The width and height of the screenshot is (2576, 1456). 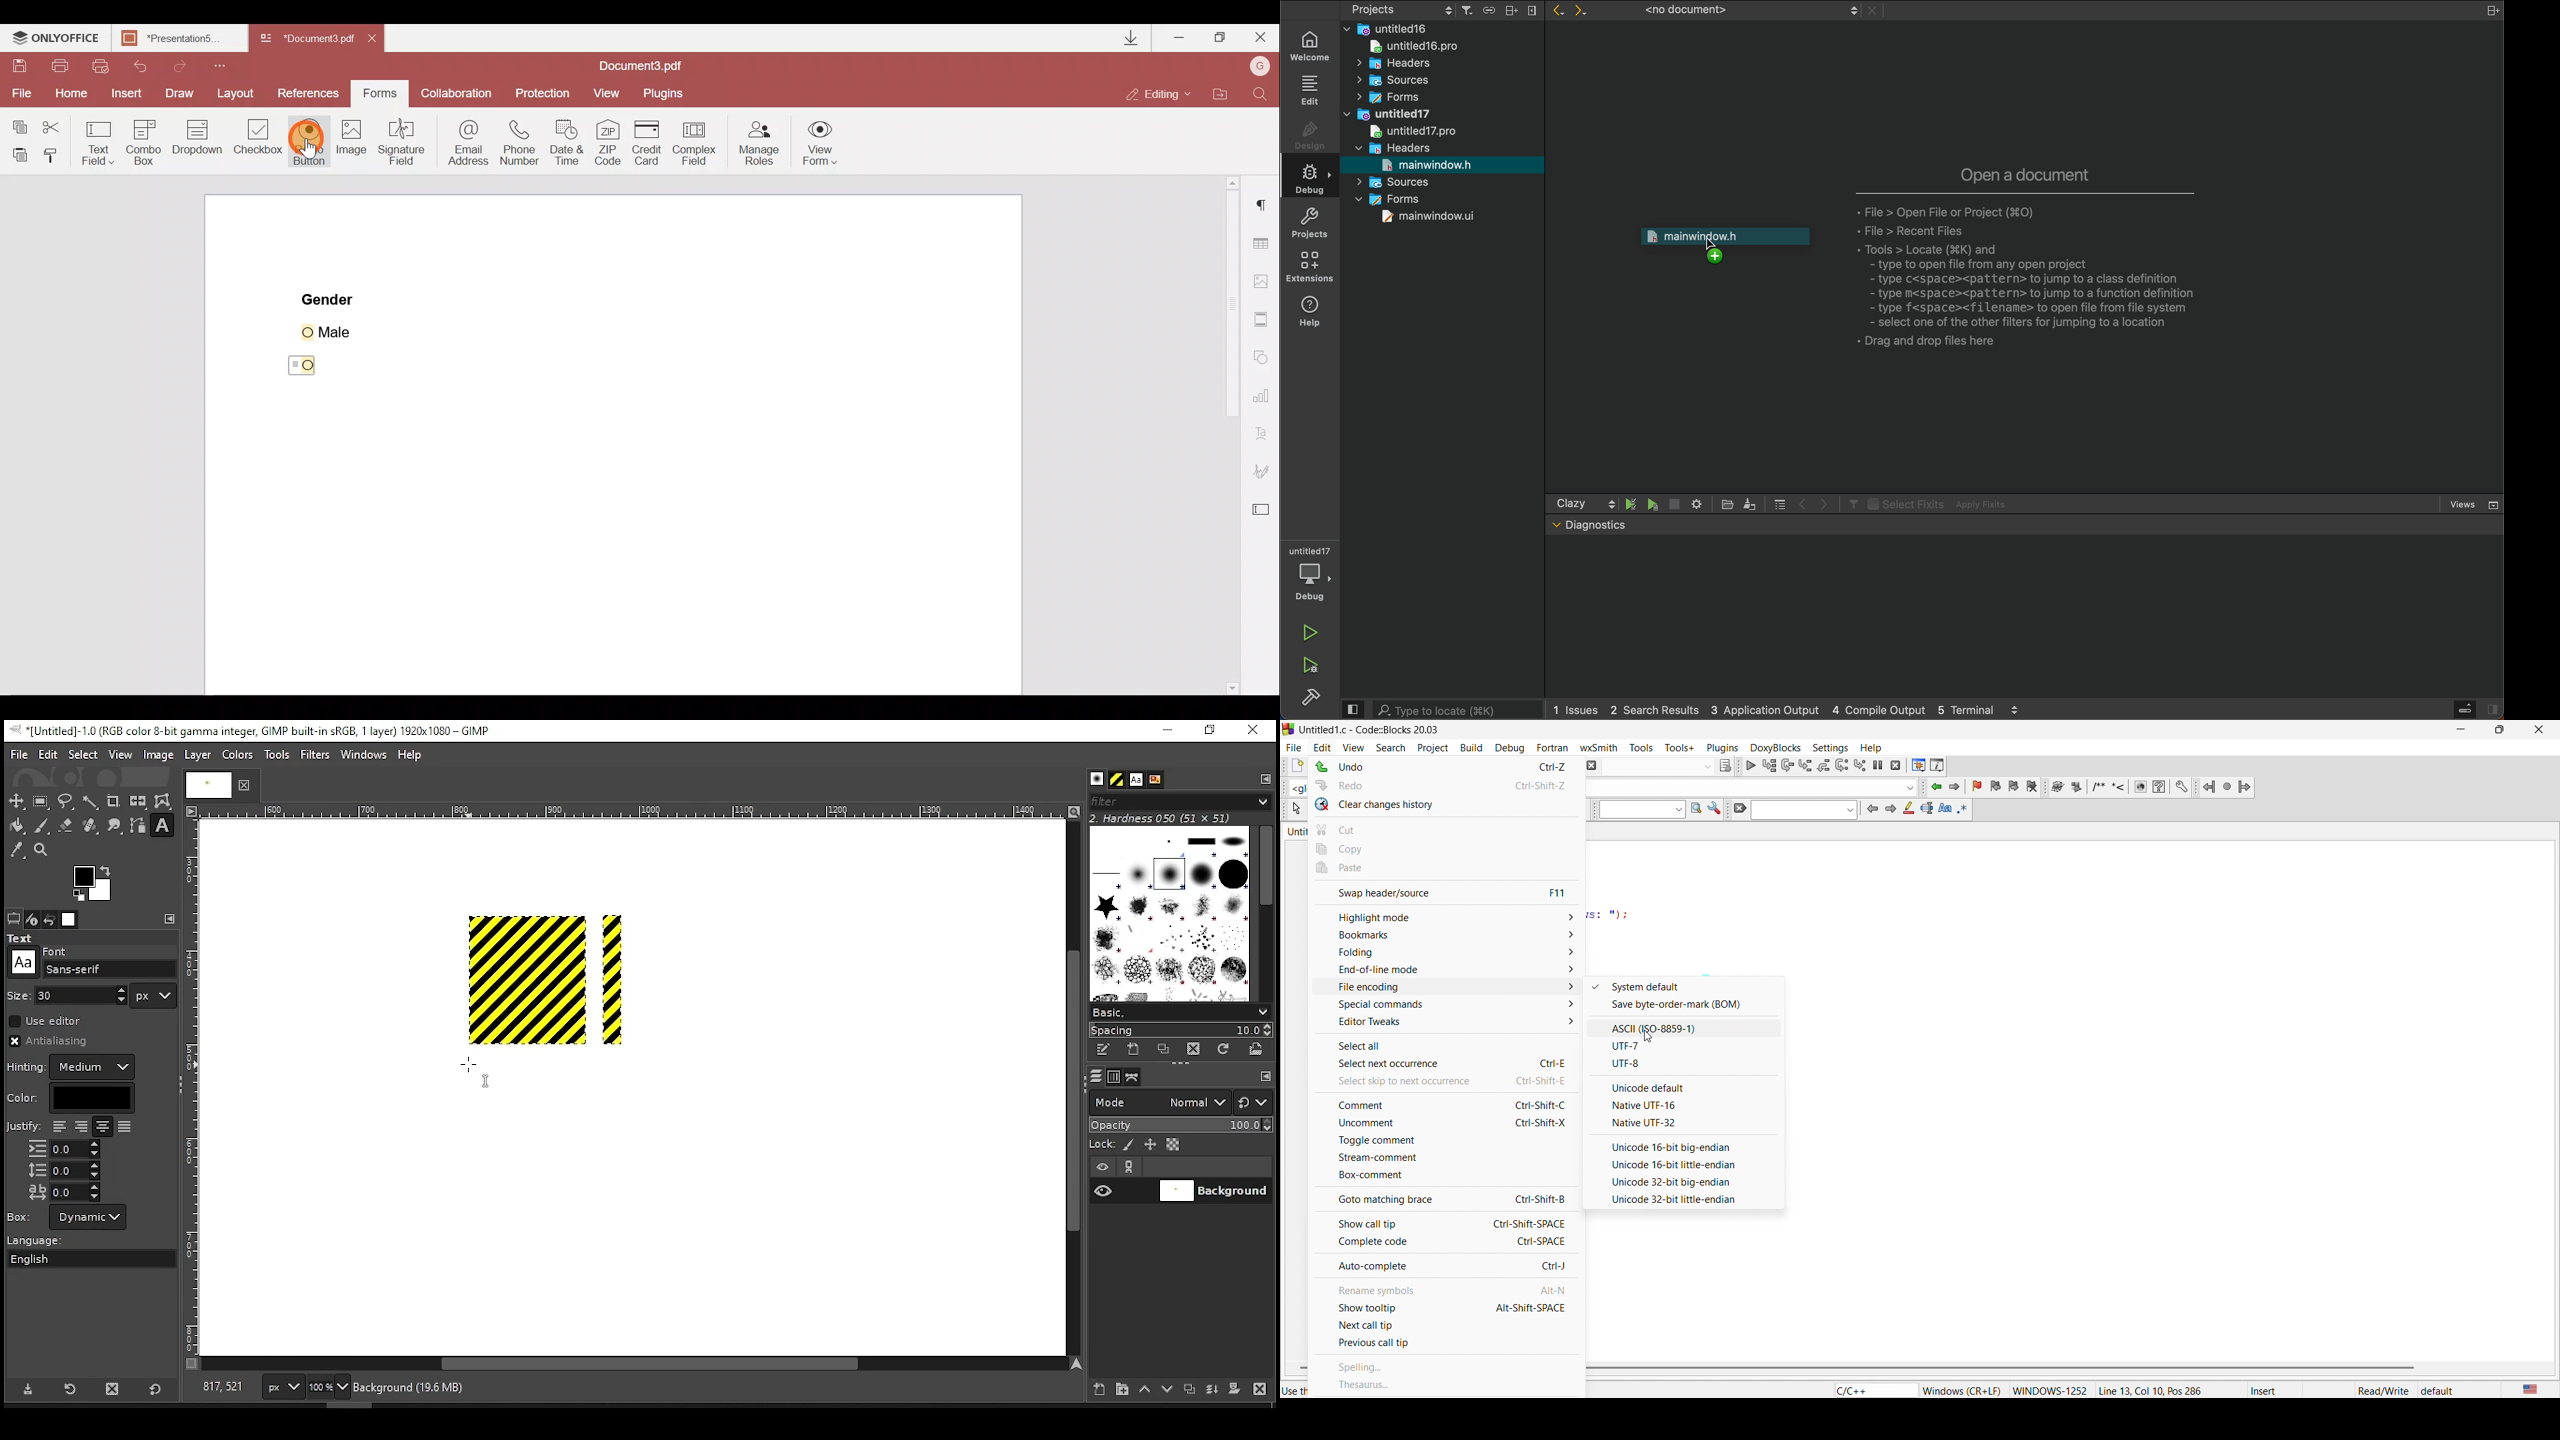 What do you see at coordinates (1587, 525) in the screenshot?
I see `Diagnostics` at bounding box center [1587, 525].